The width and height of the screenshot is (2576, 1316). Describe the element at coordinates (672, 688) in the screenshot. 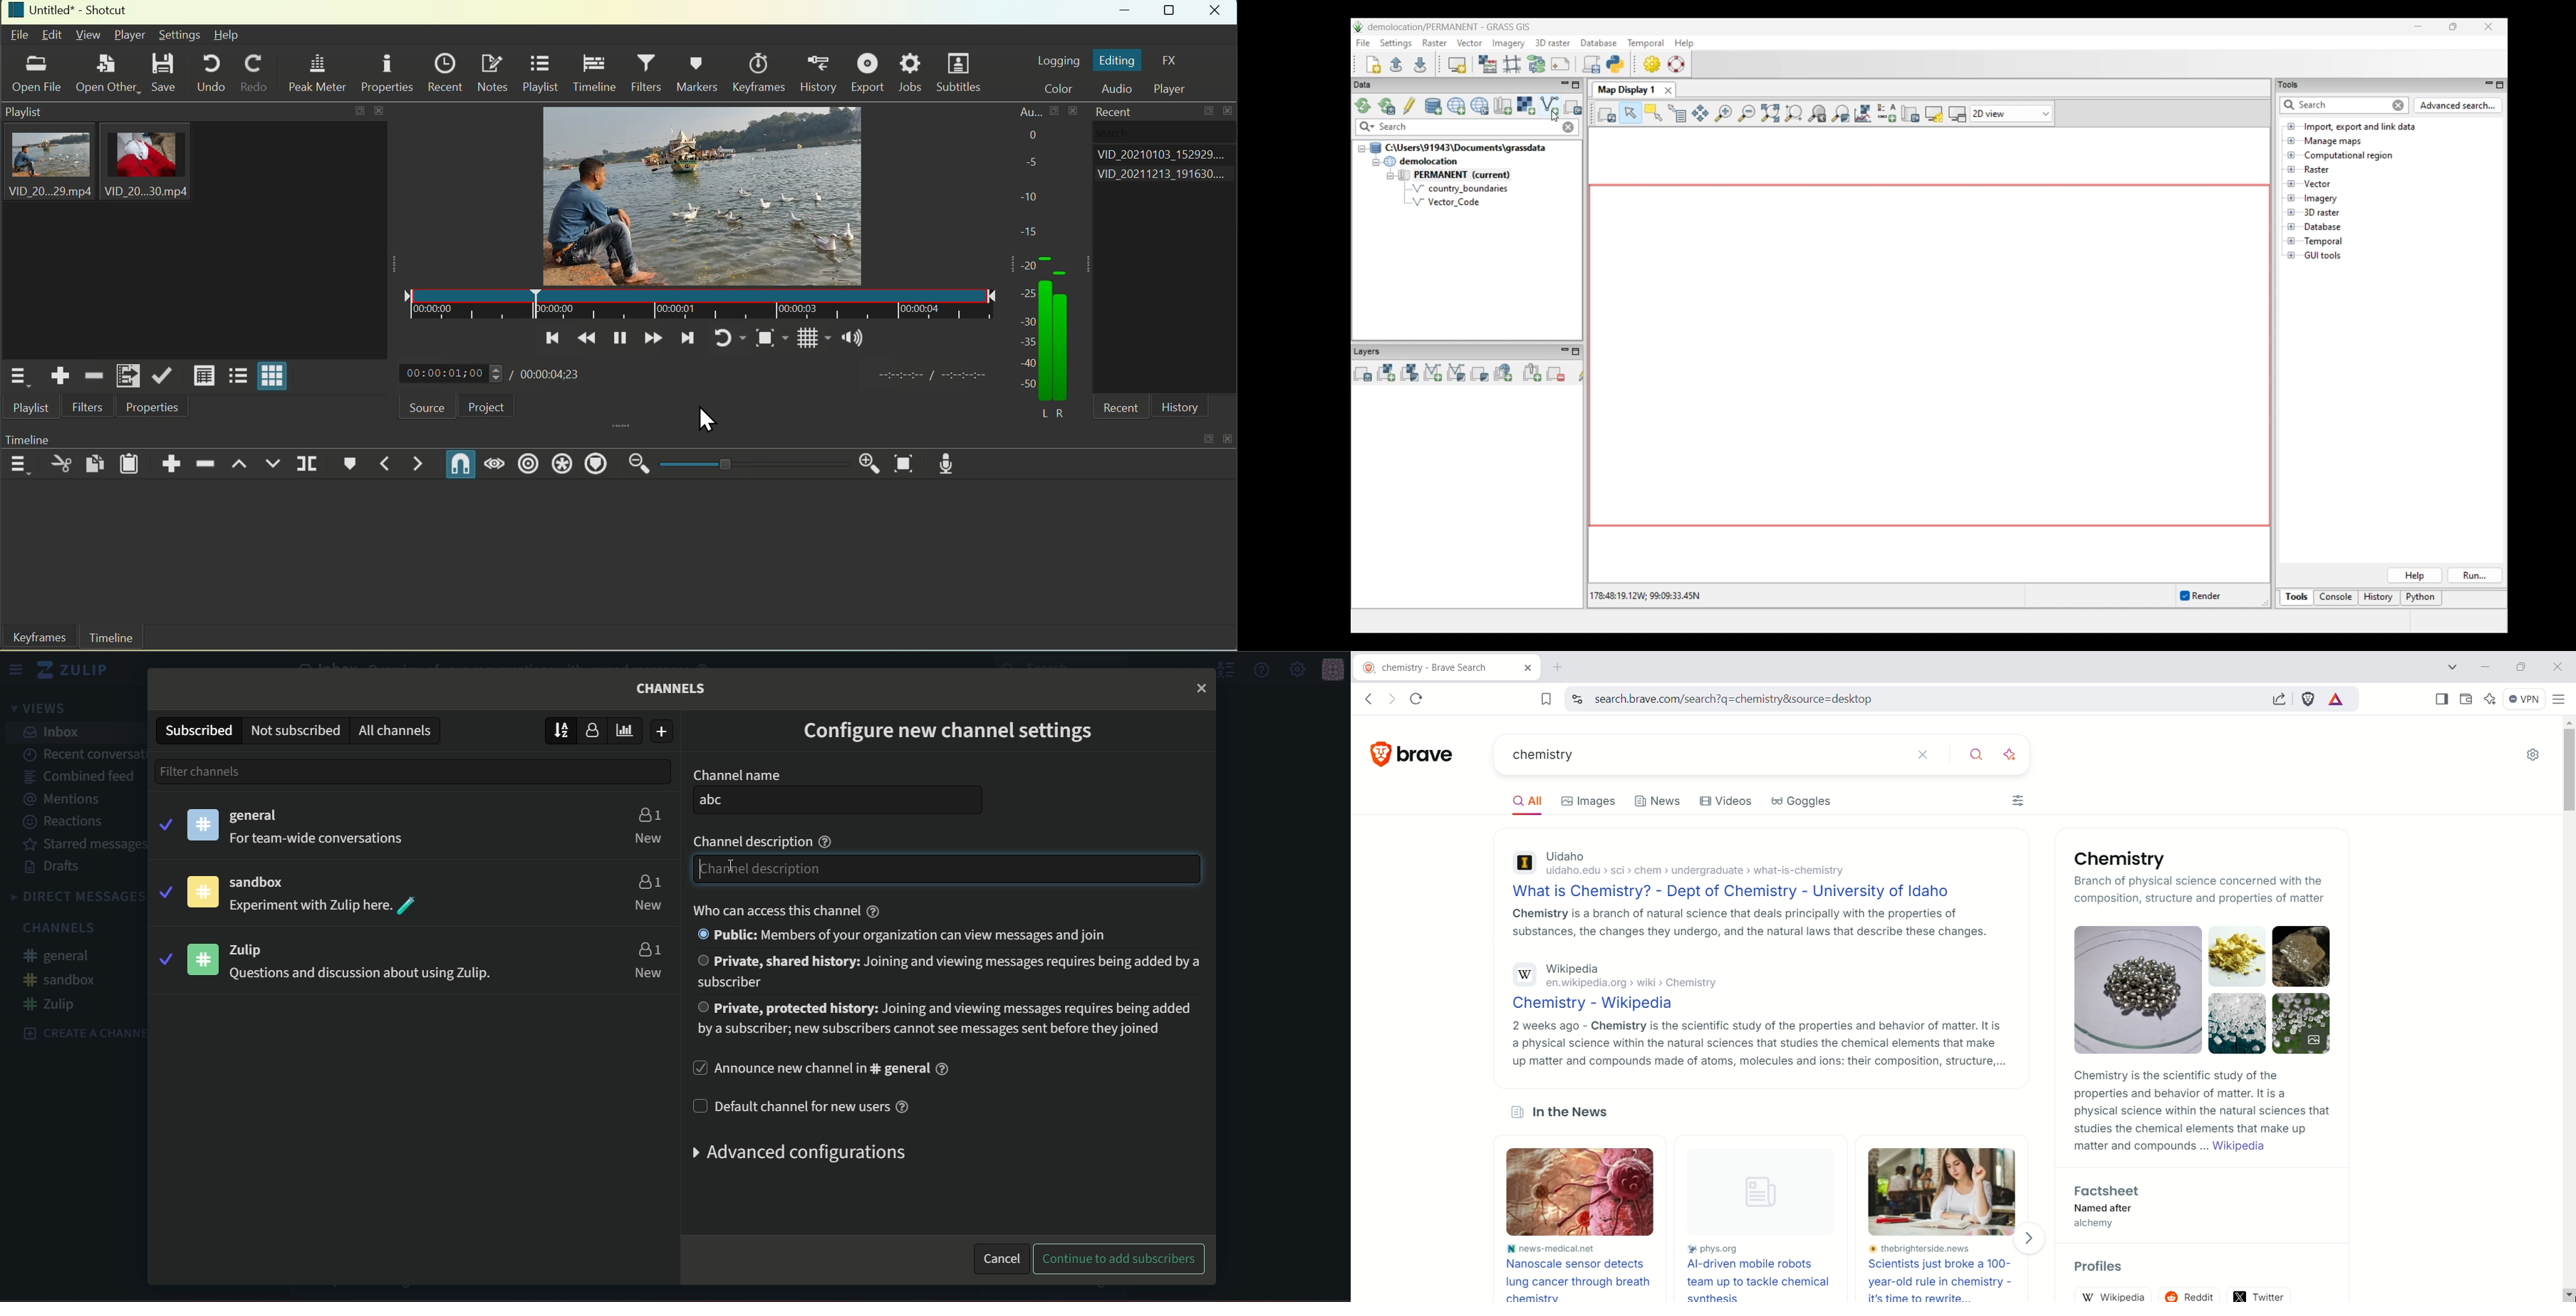

I see `channels` at that location.